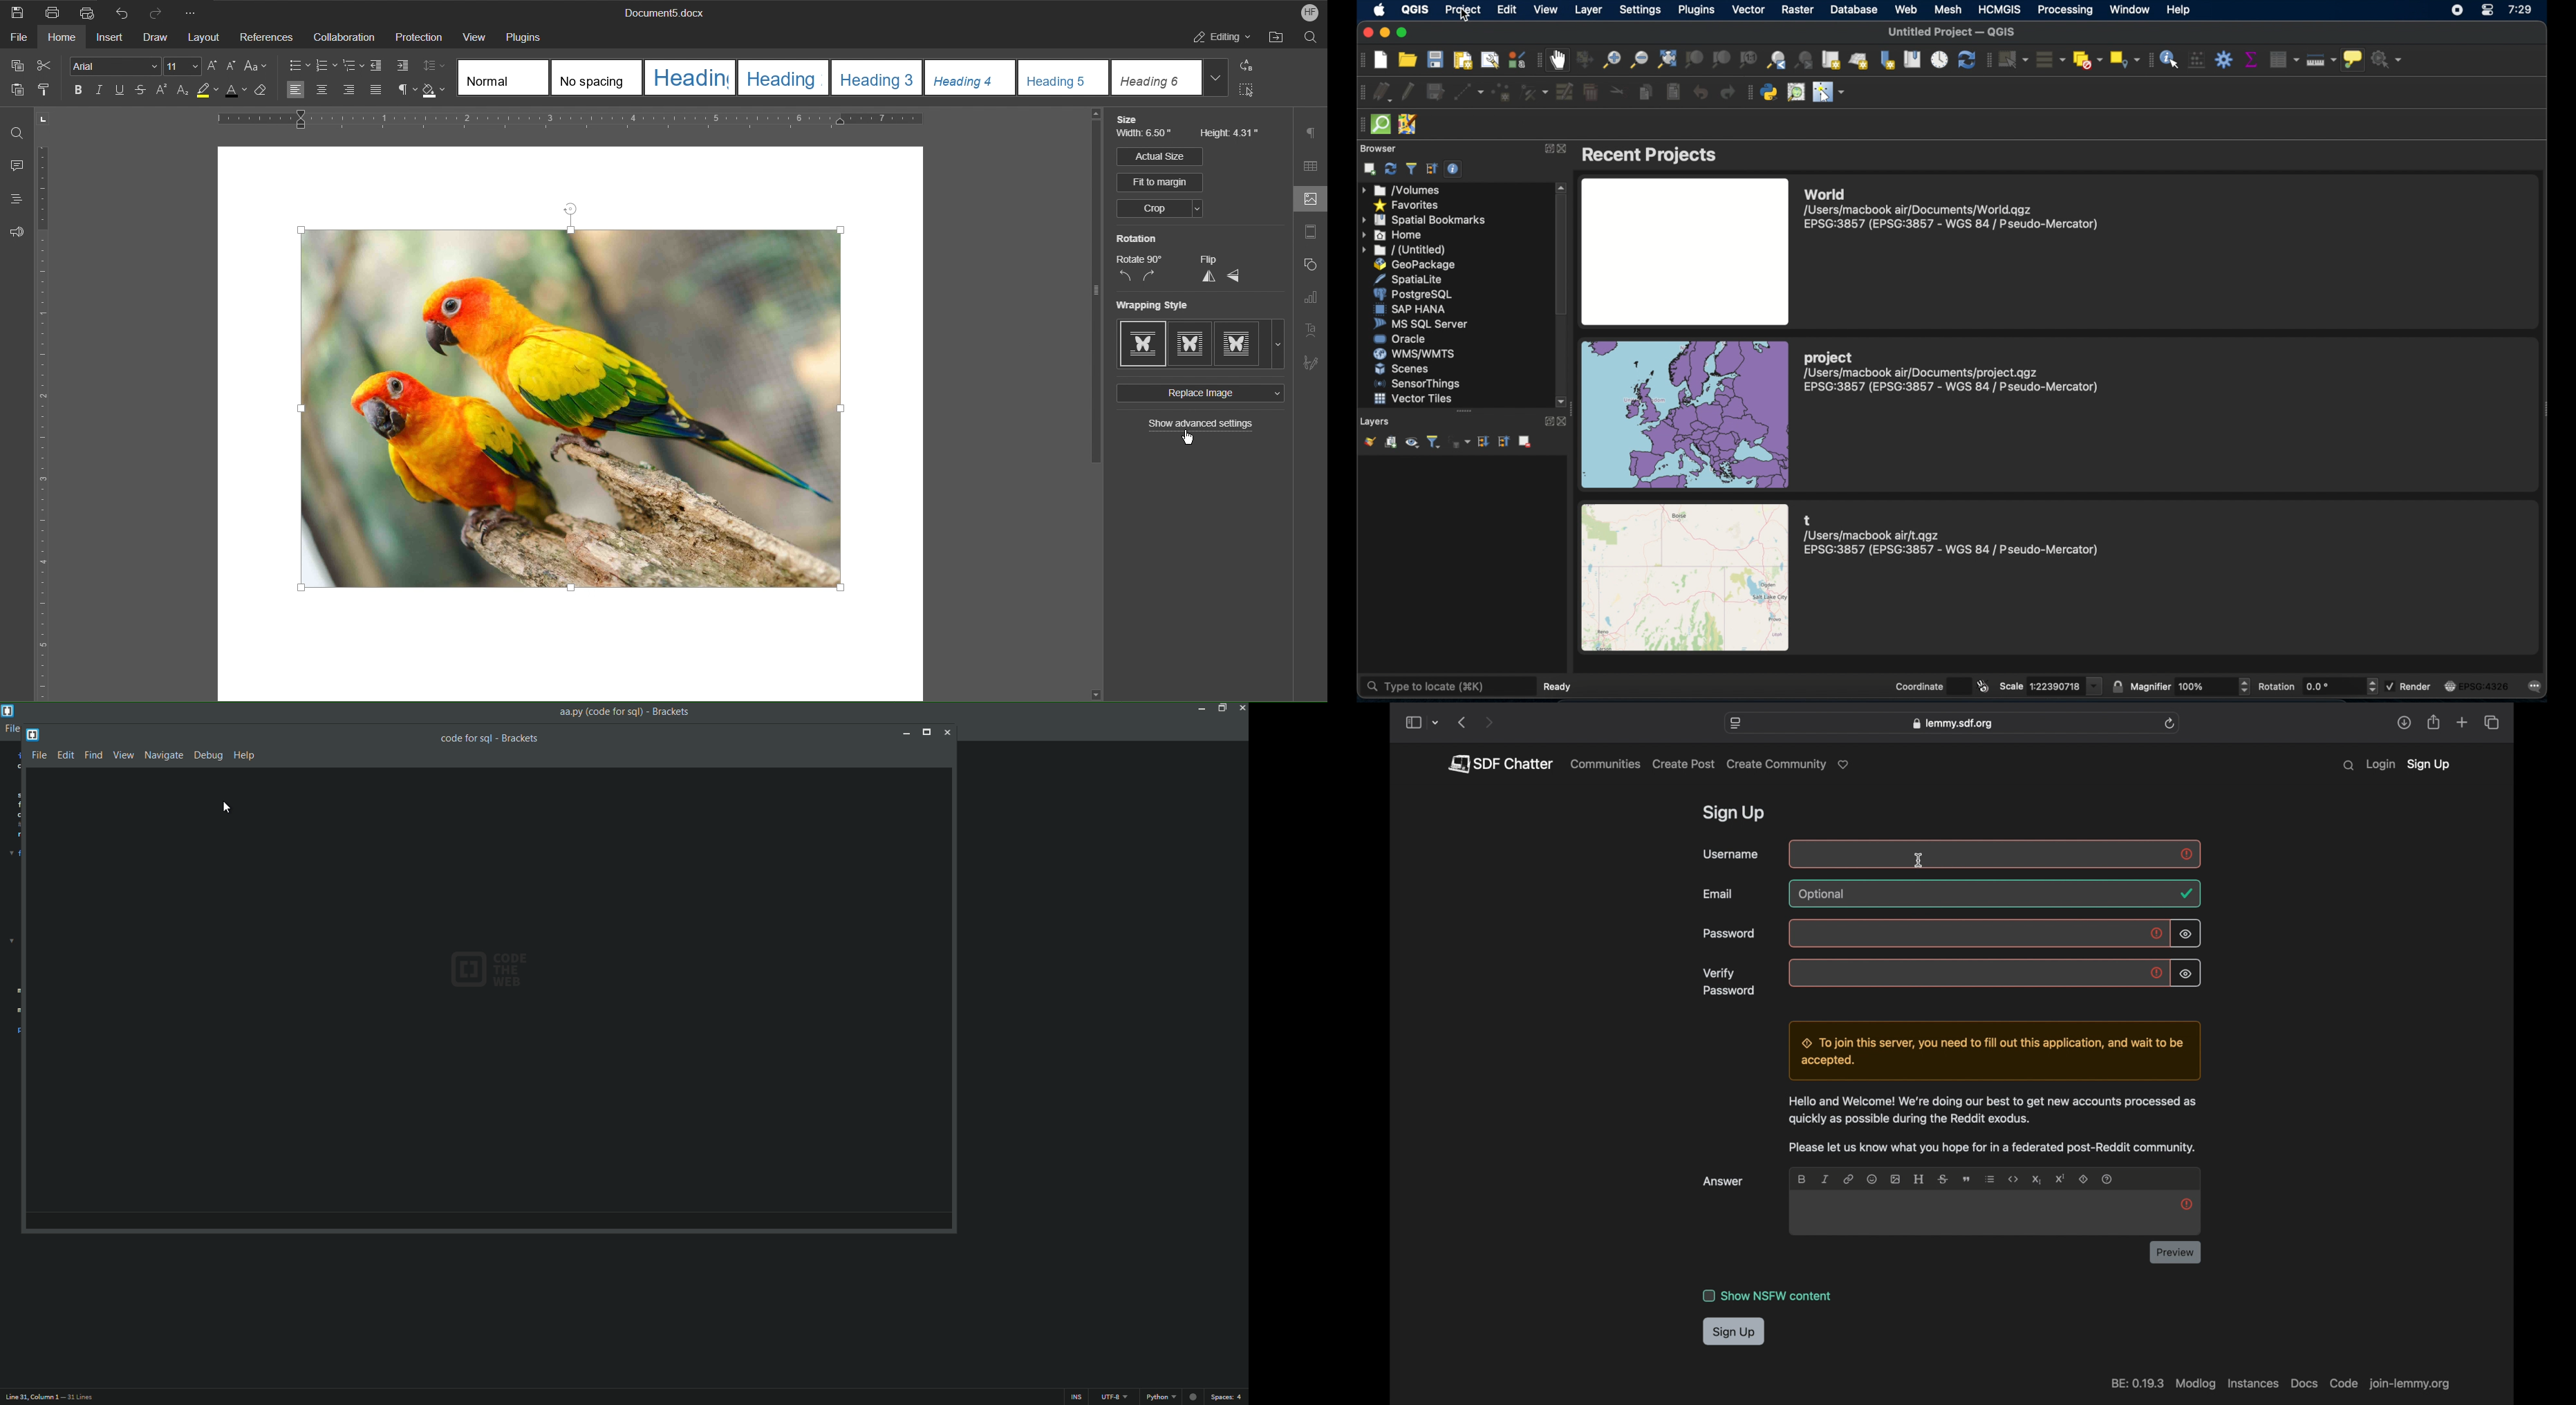  Describe the element at coordinates (33, 734) in the screenshot. I see `logo` at that location.